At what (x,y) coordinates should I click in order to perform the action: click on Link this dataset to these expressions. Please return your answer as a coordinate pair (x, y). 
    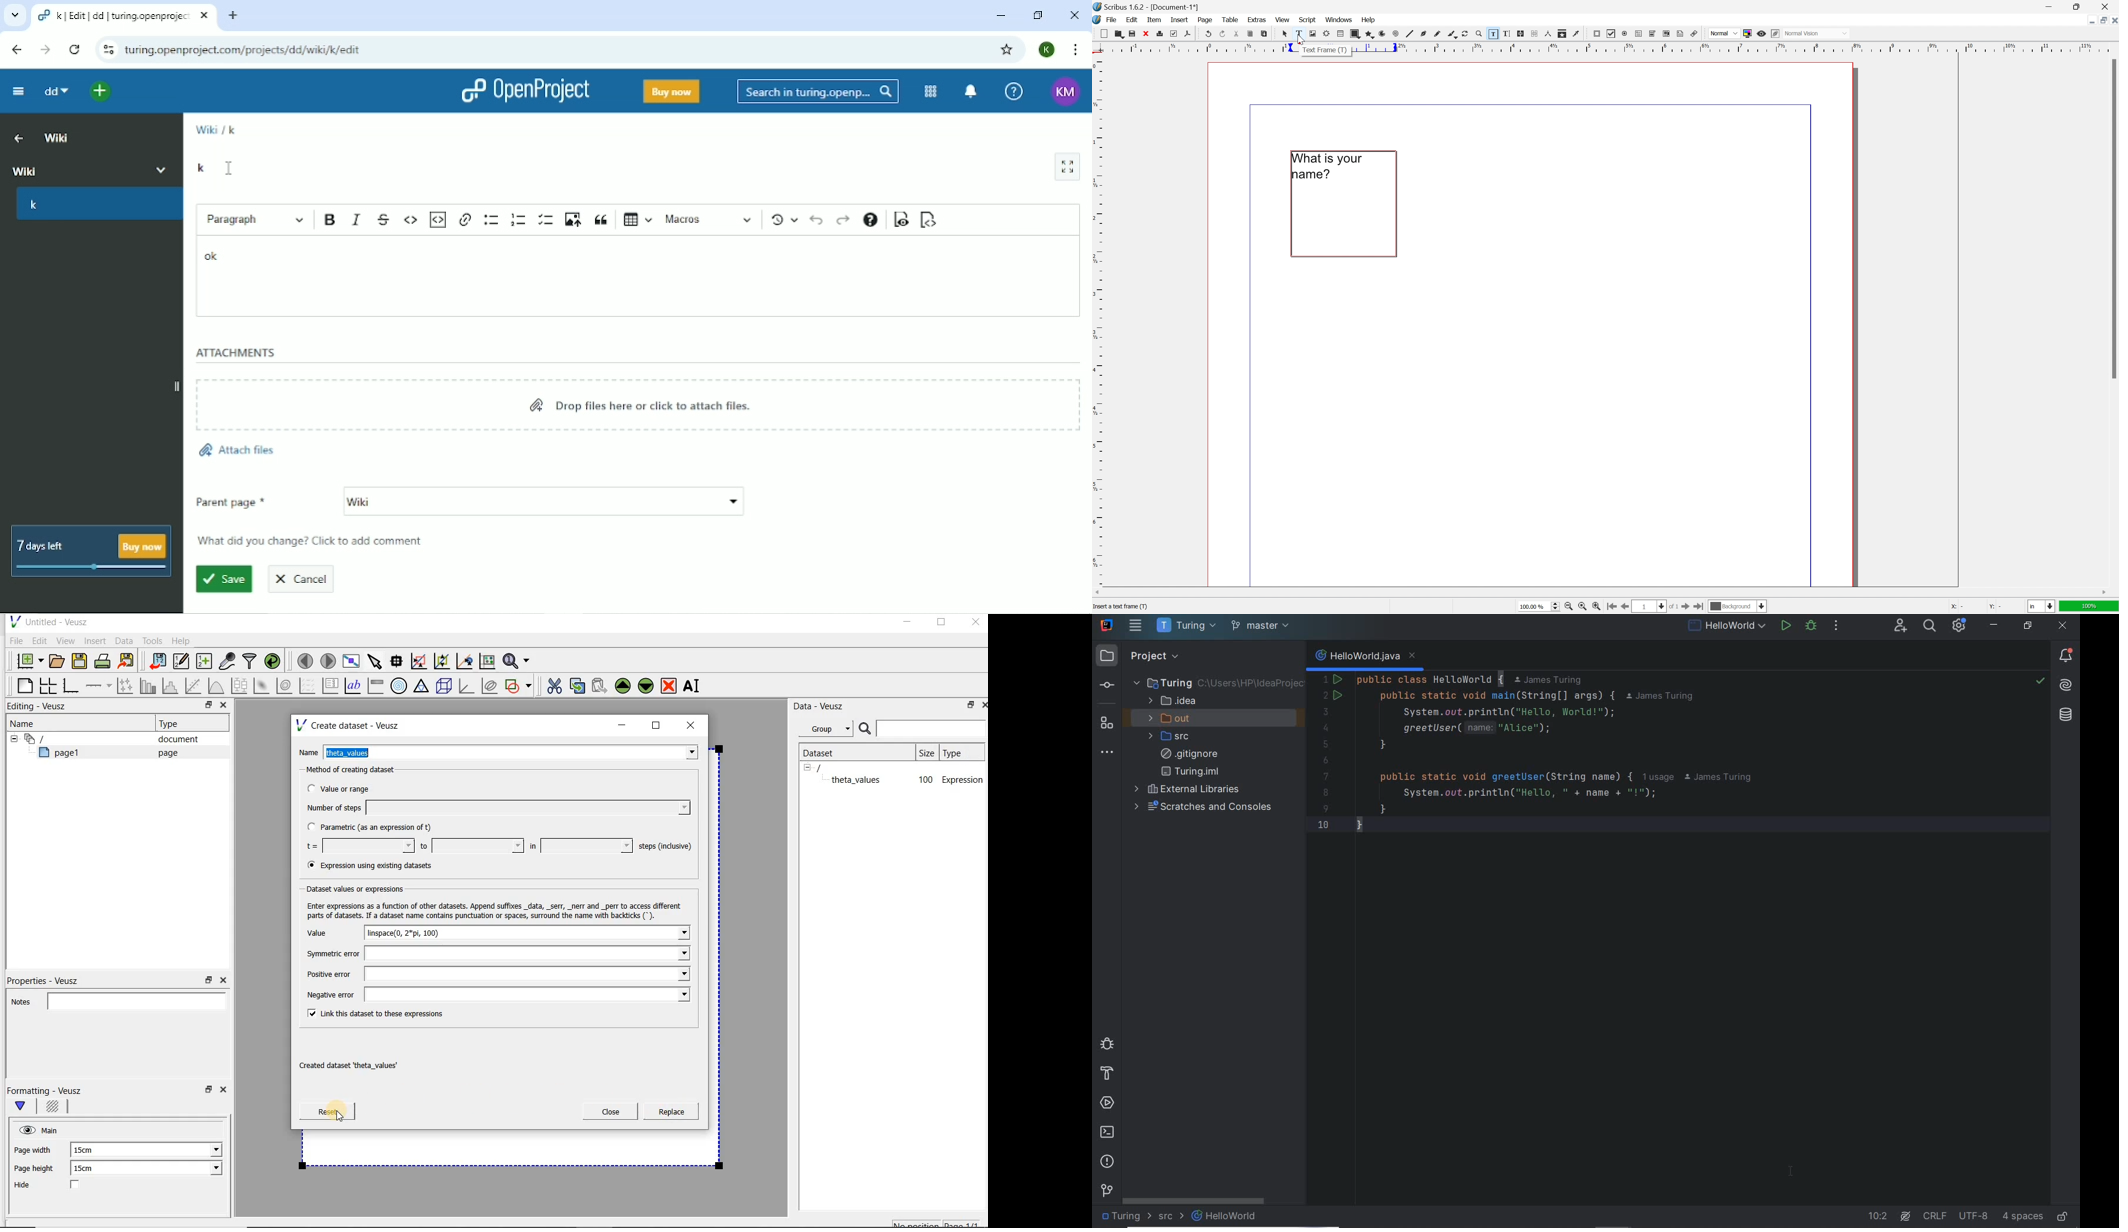
    Looking at the image, I should click on (372, 1015).